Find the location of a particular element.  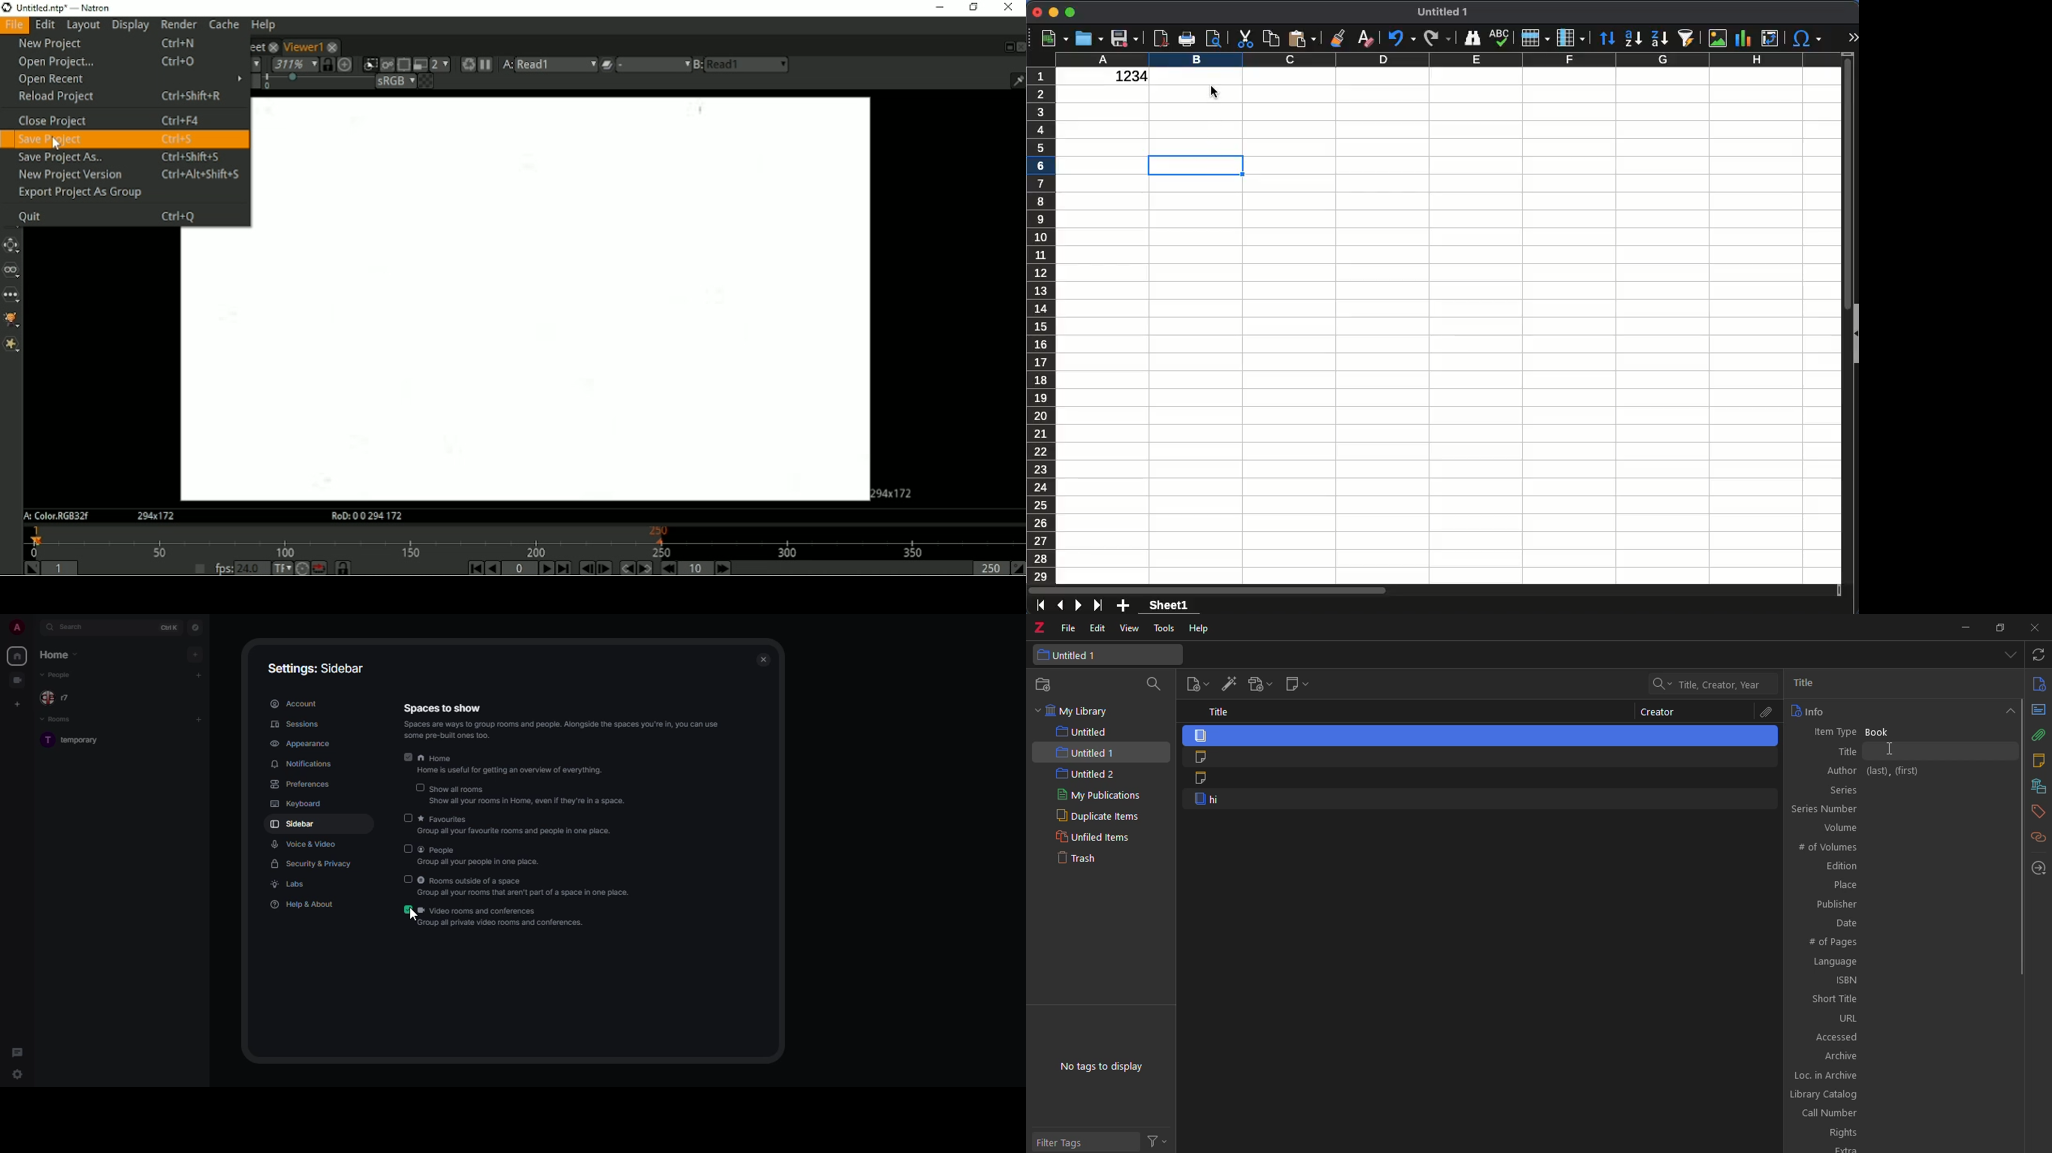

rooms is located at coordinates (67, 720).